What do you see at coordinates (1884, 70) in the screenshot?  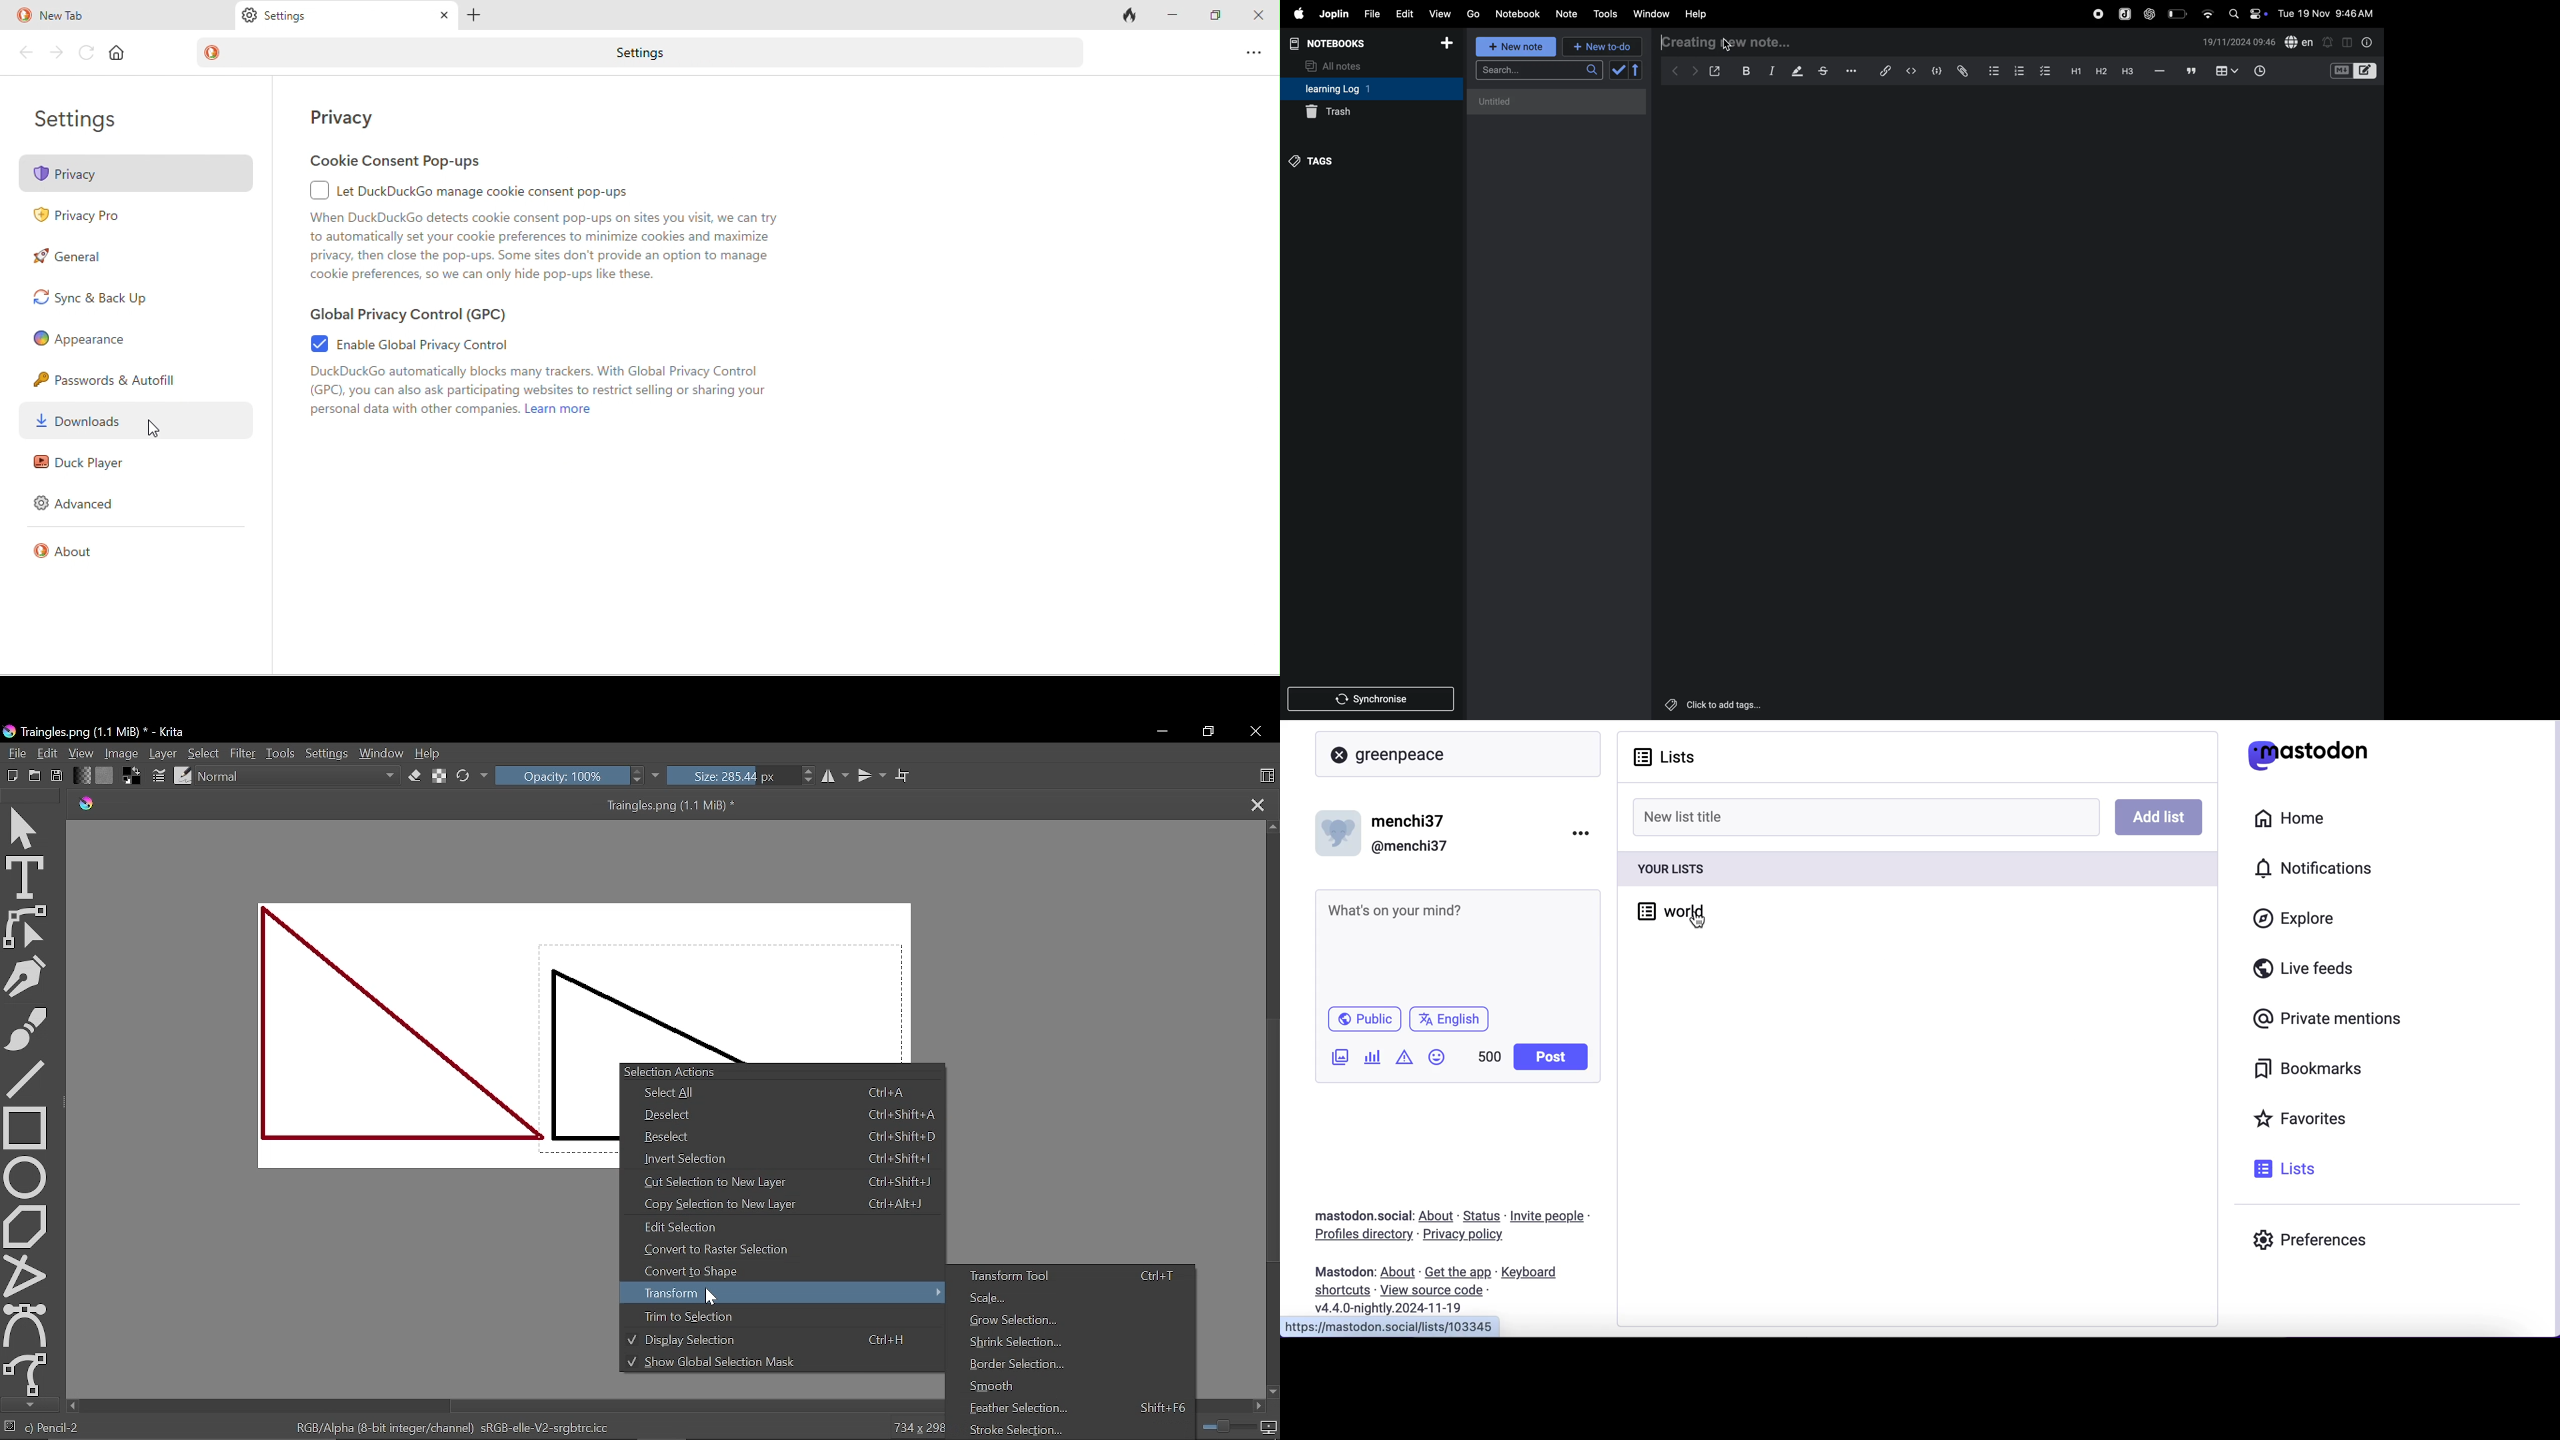 I see `hyper link` at bounding box center [1884, 70].